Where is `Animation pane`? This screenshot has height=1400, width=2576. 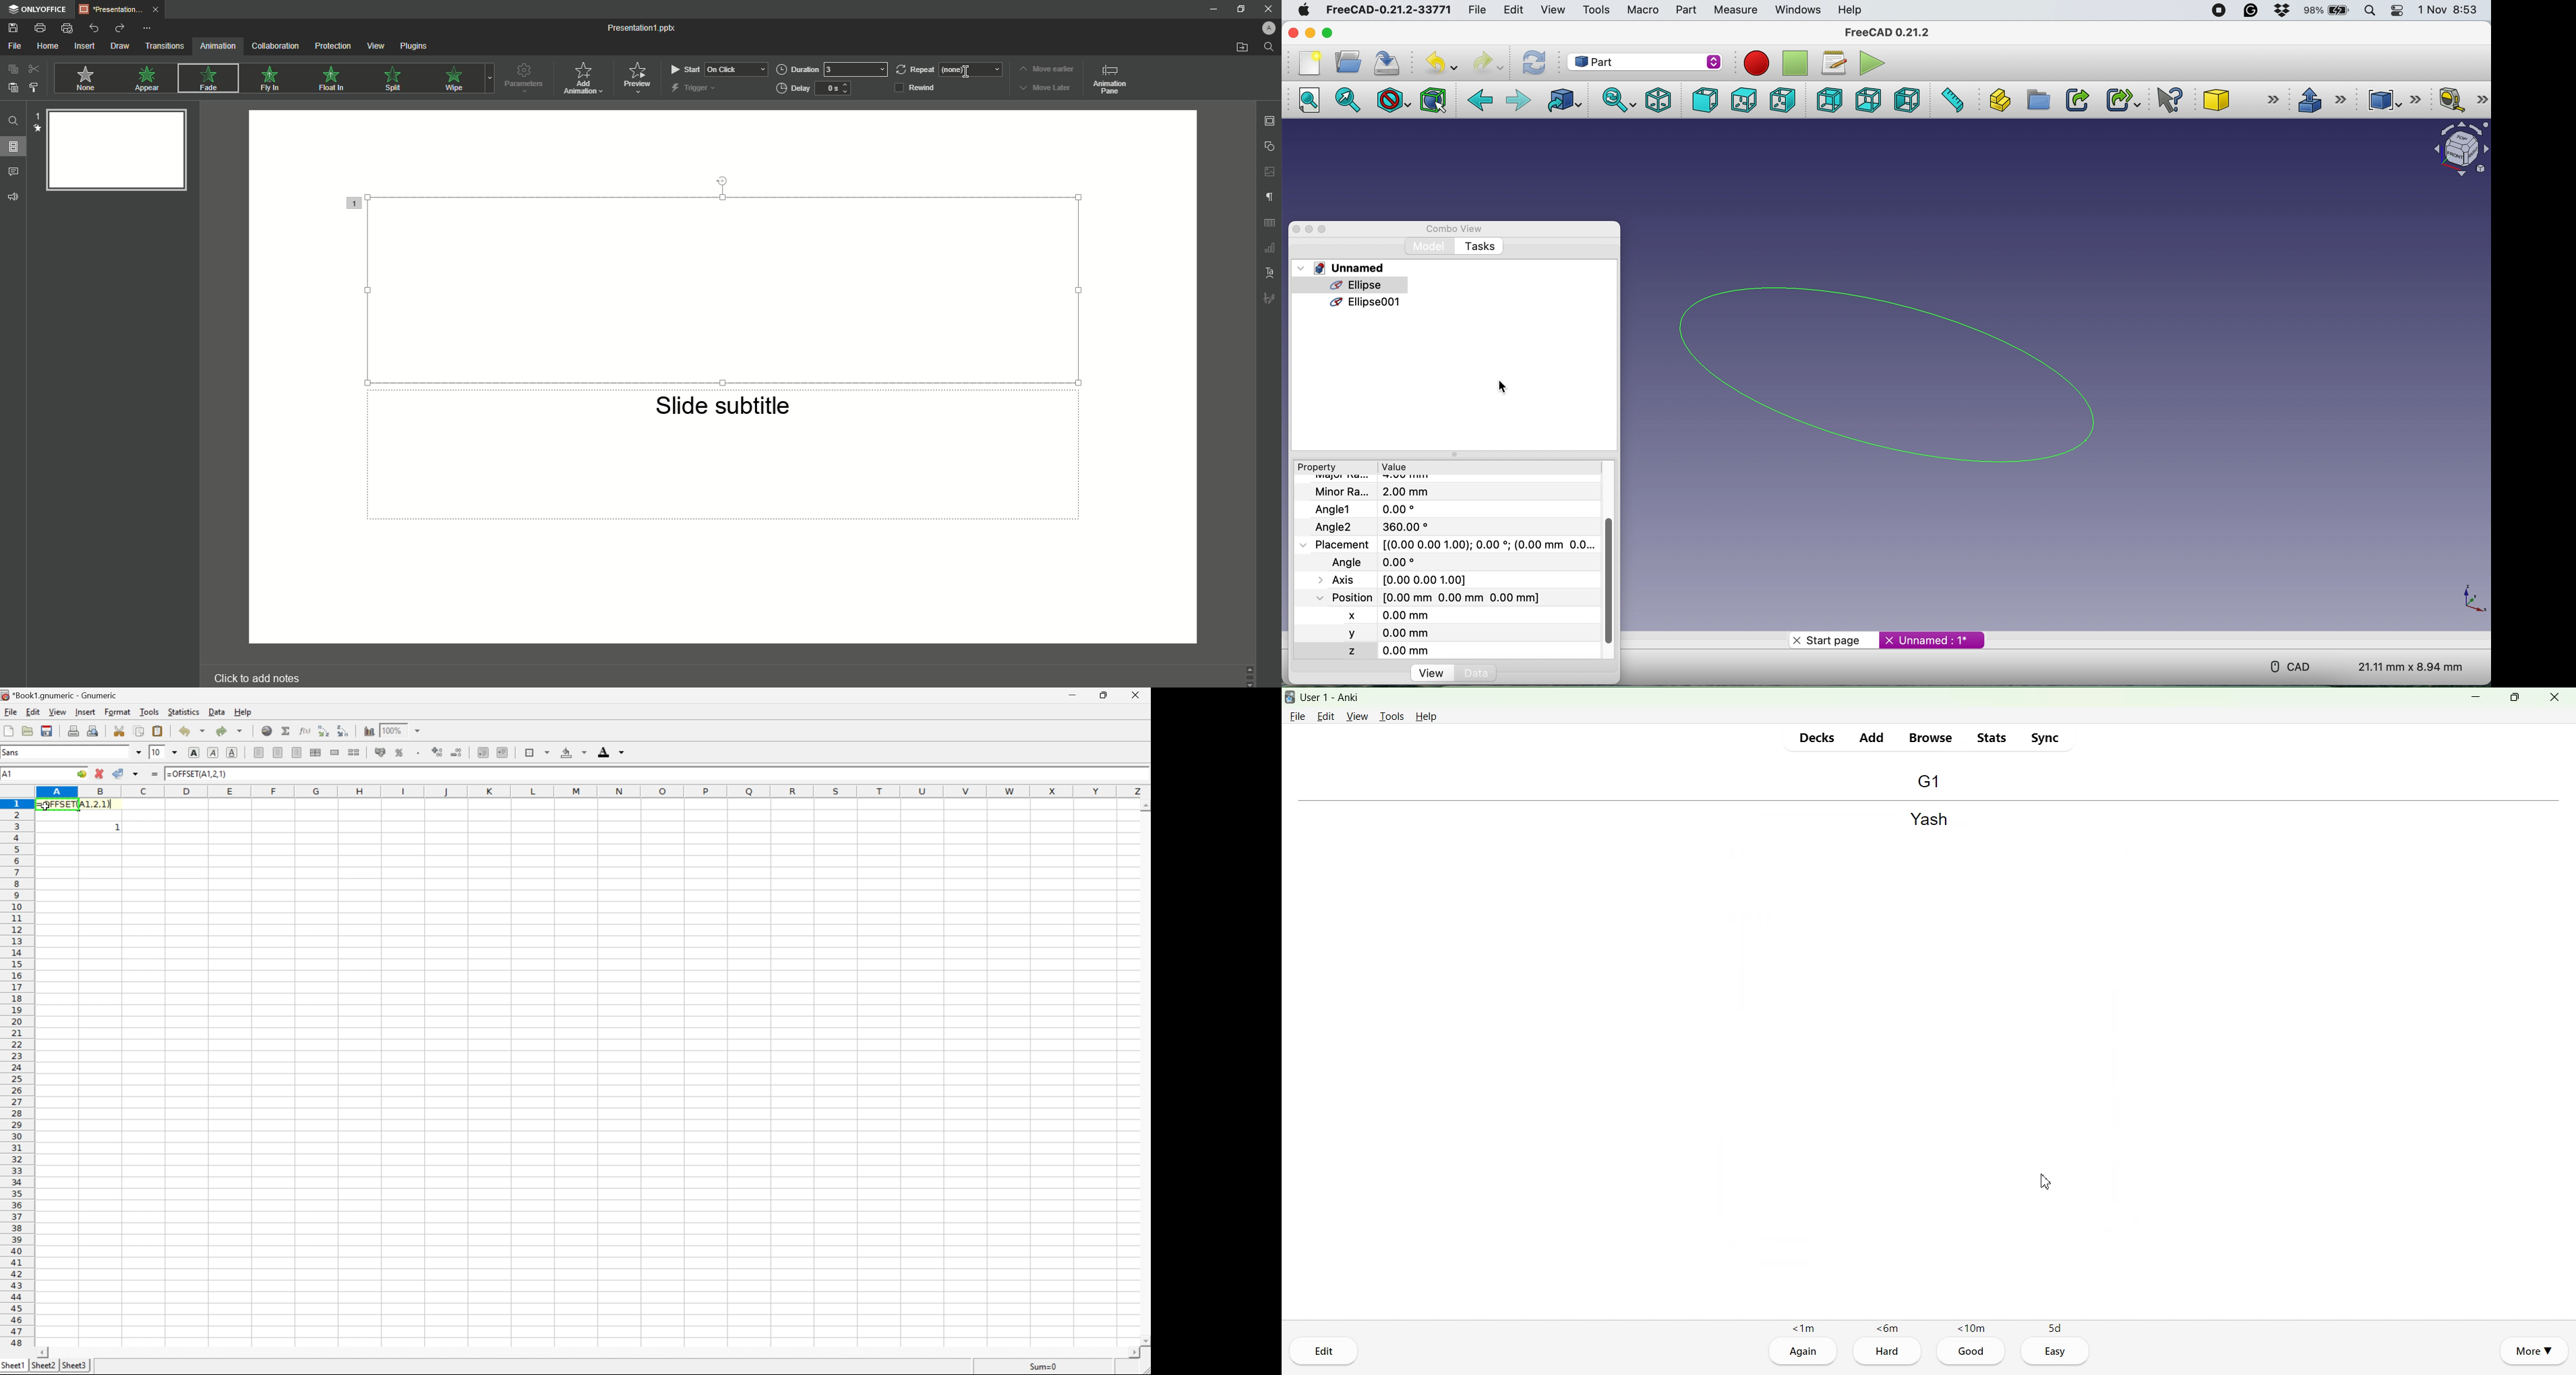
Animation pane is located at coordinates (1108, 78).